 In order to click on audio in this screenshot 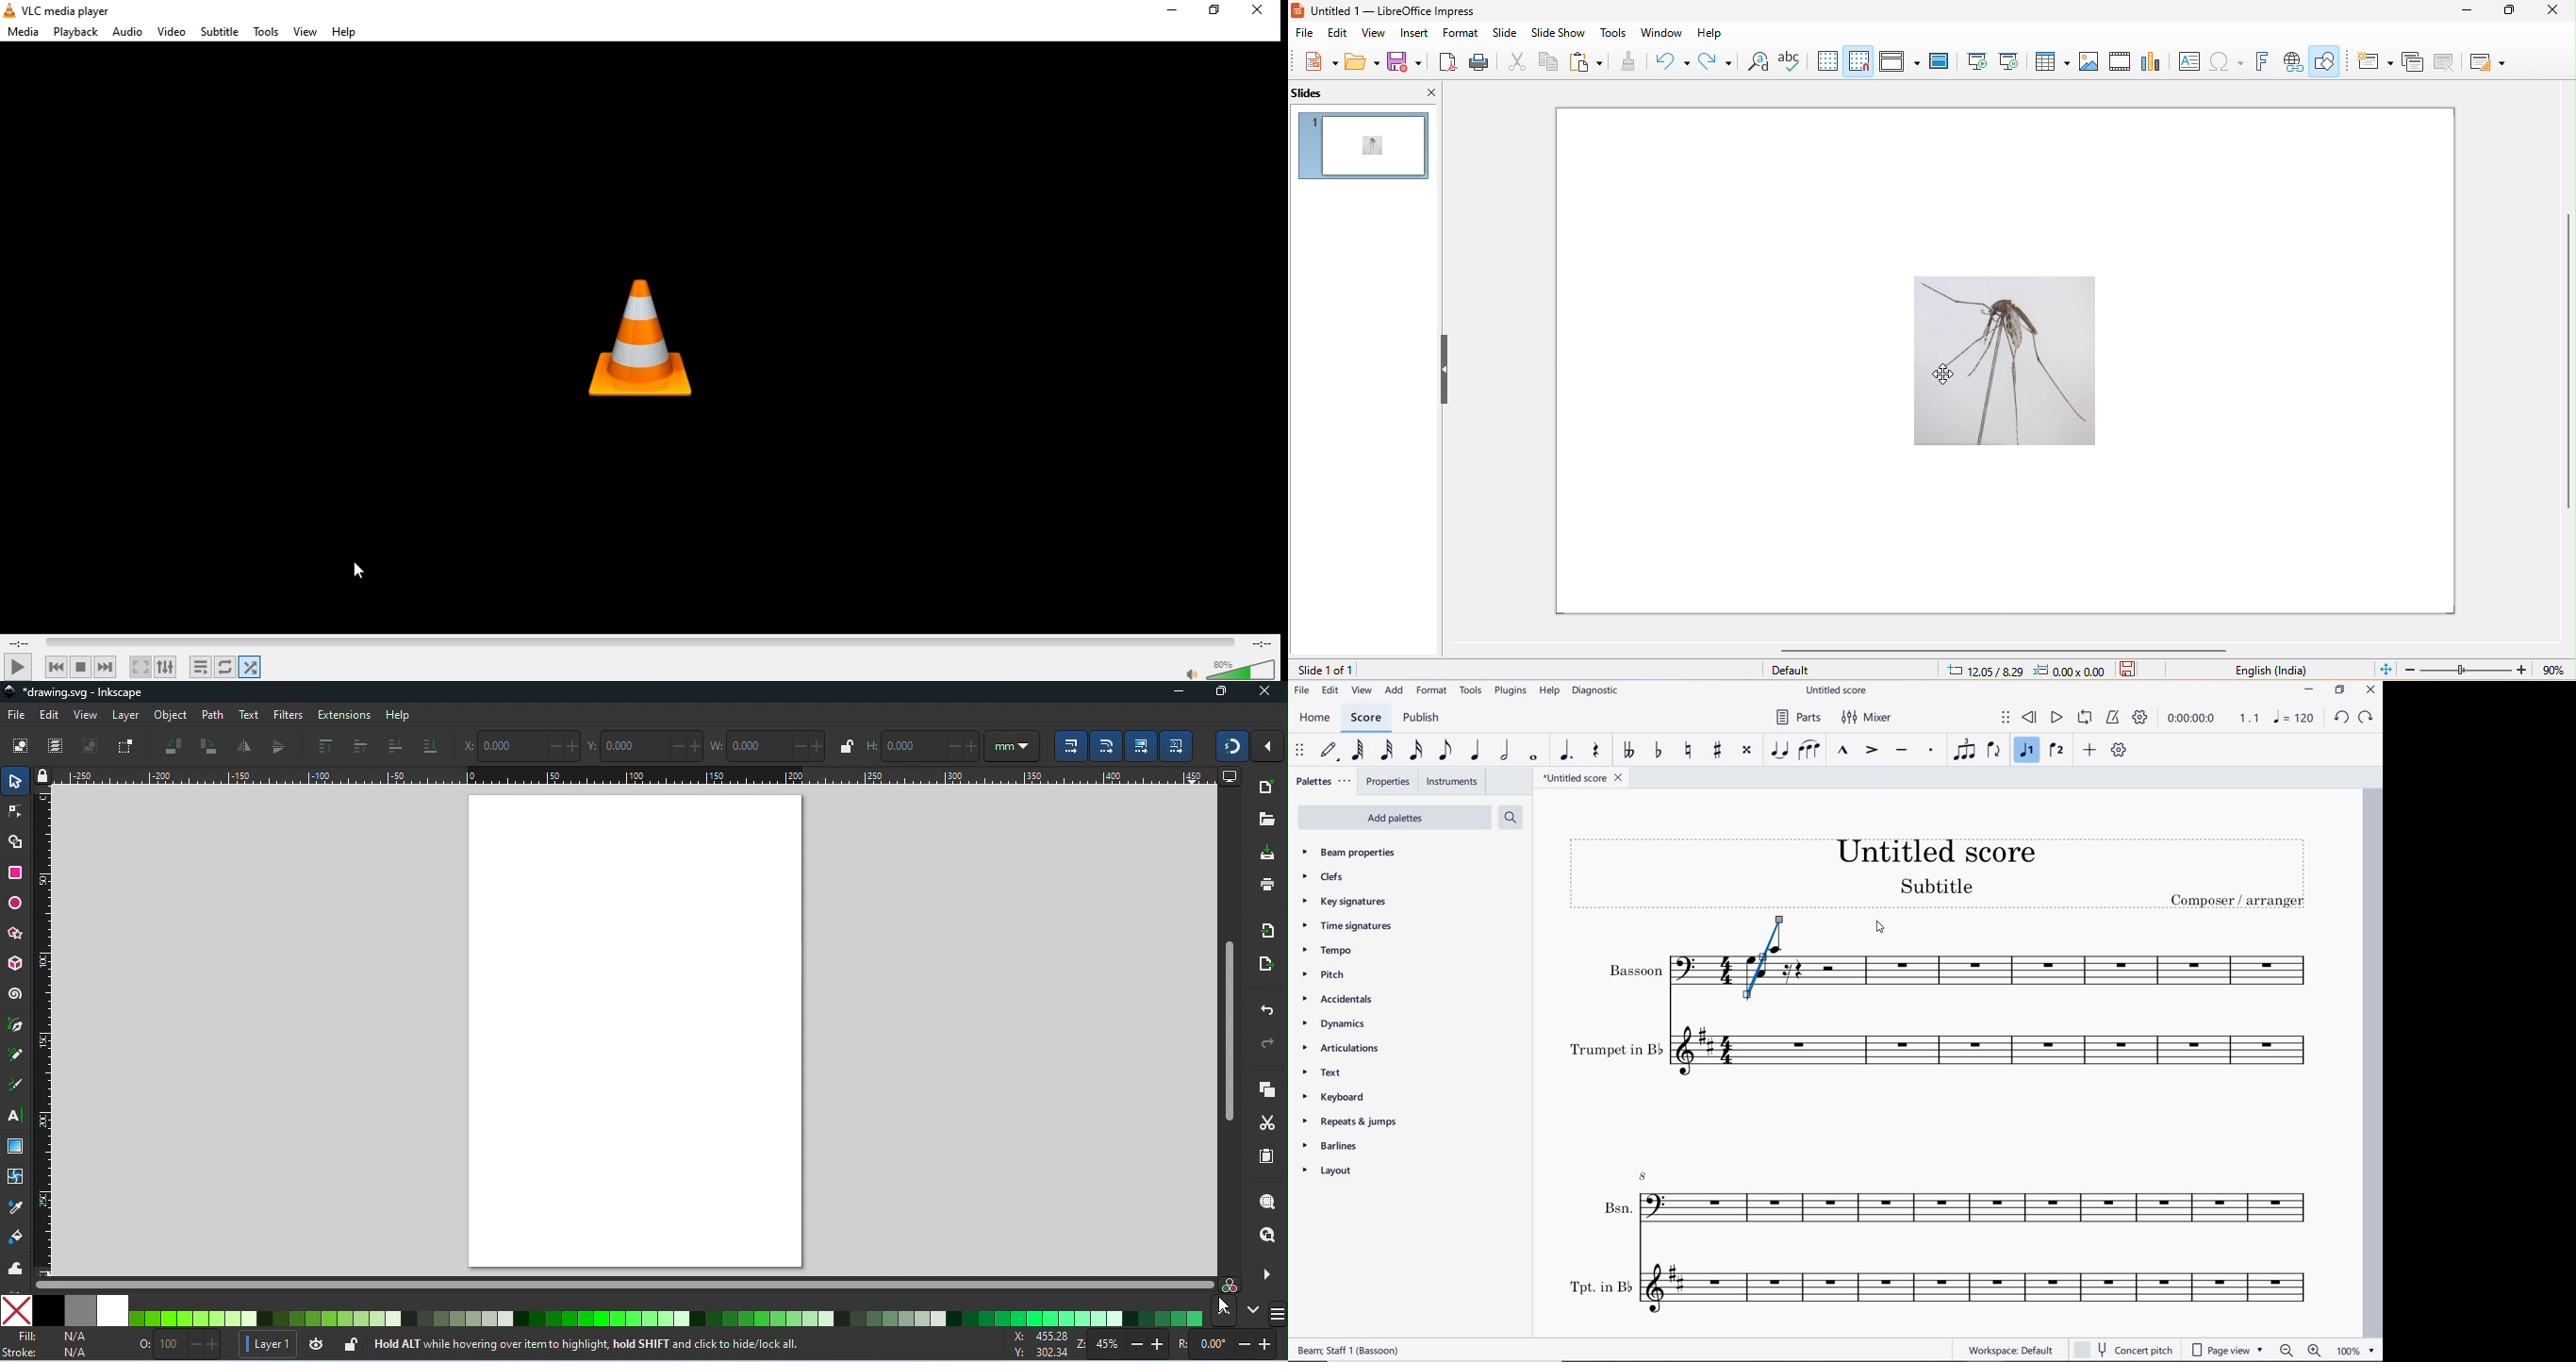, I will do `click(128, 32)`.